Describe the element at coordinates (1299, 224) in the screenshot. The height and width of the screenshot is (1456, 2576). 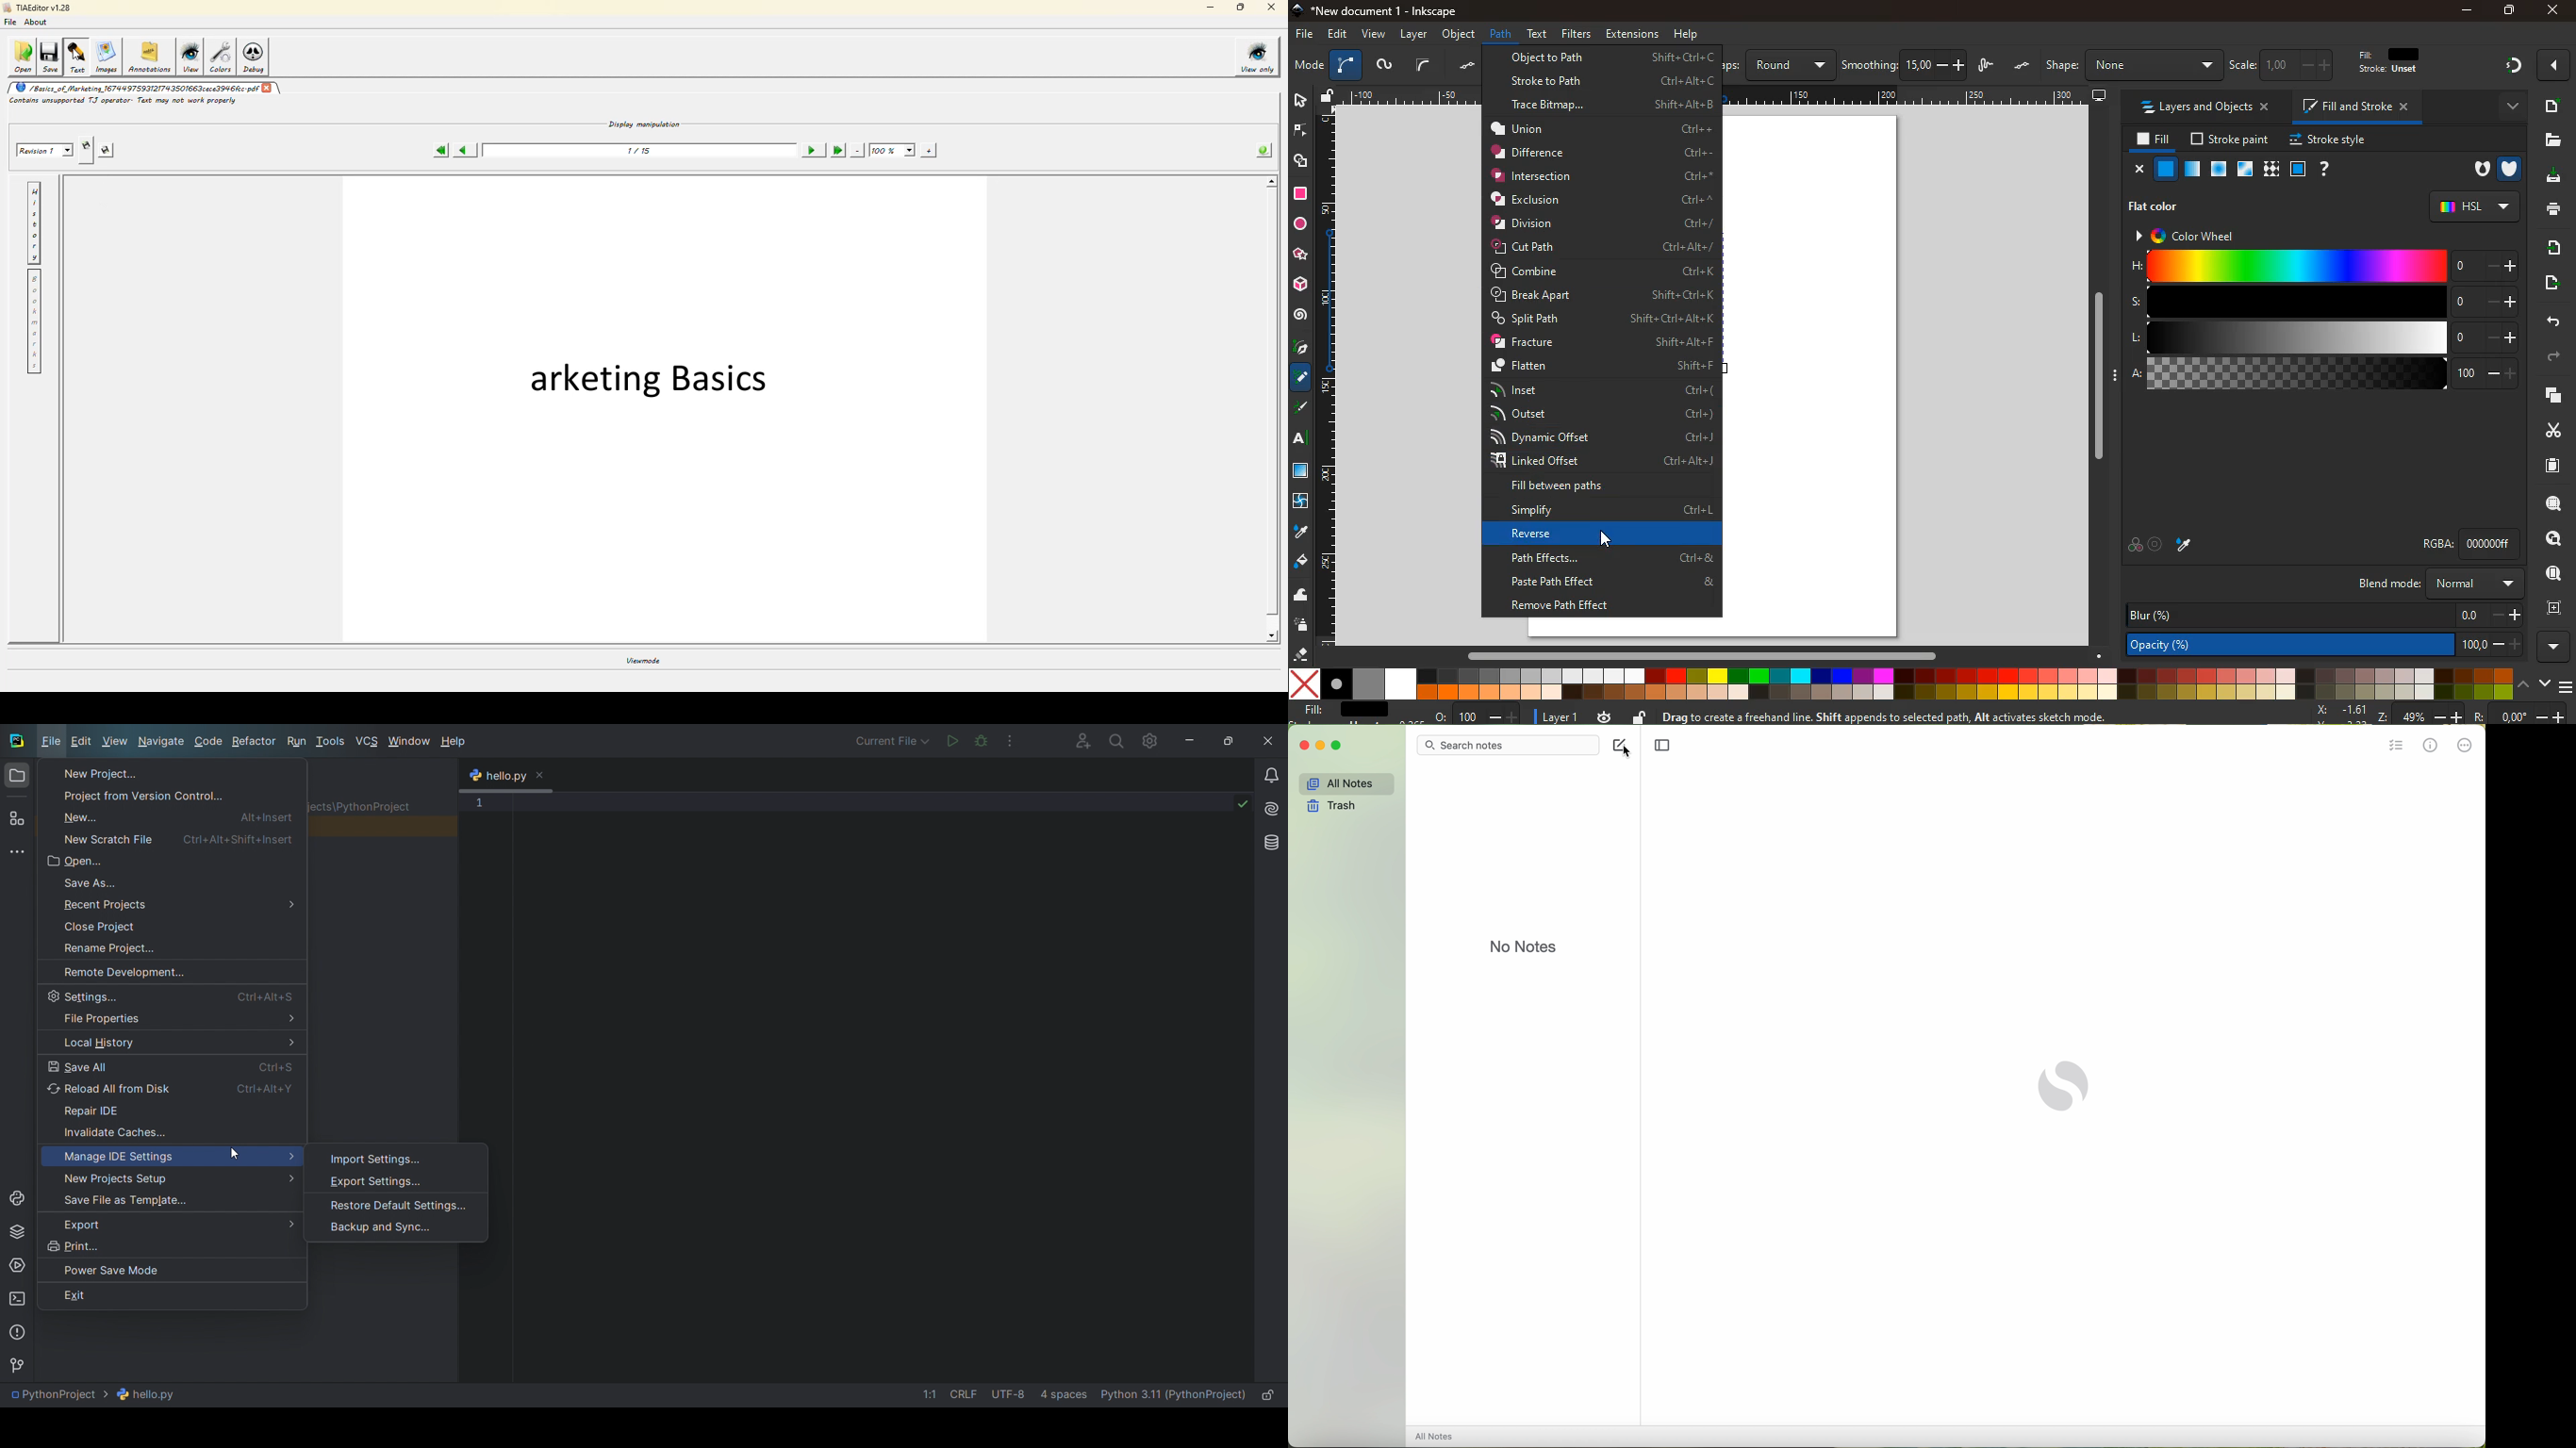
I see `circle` at that location.